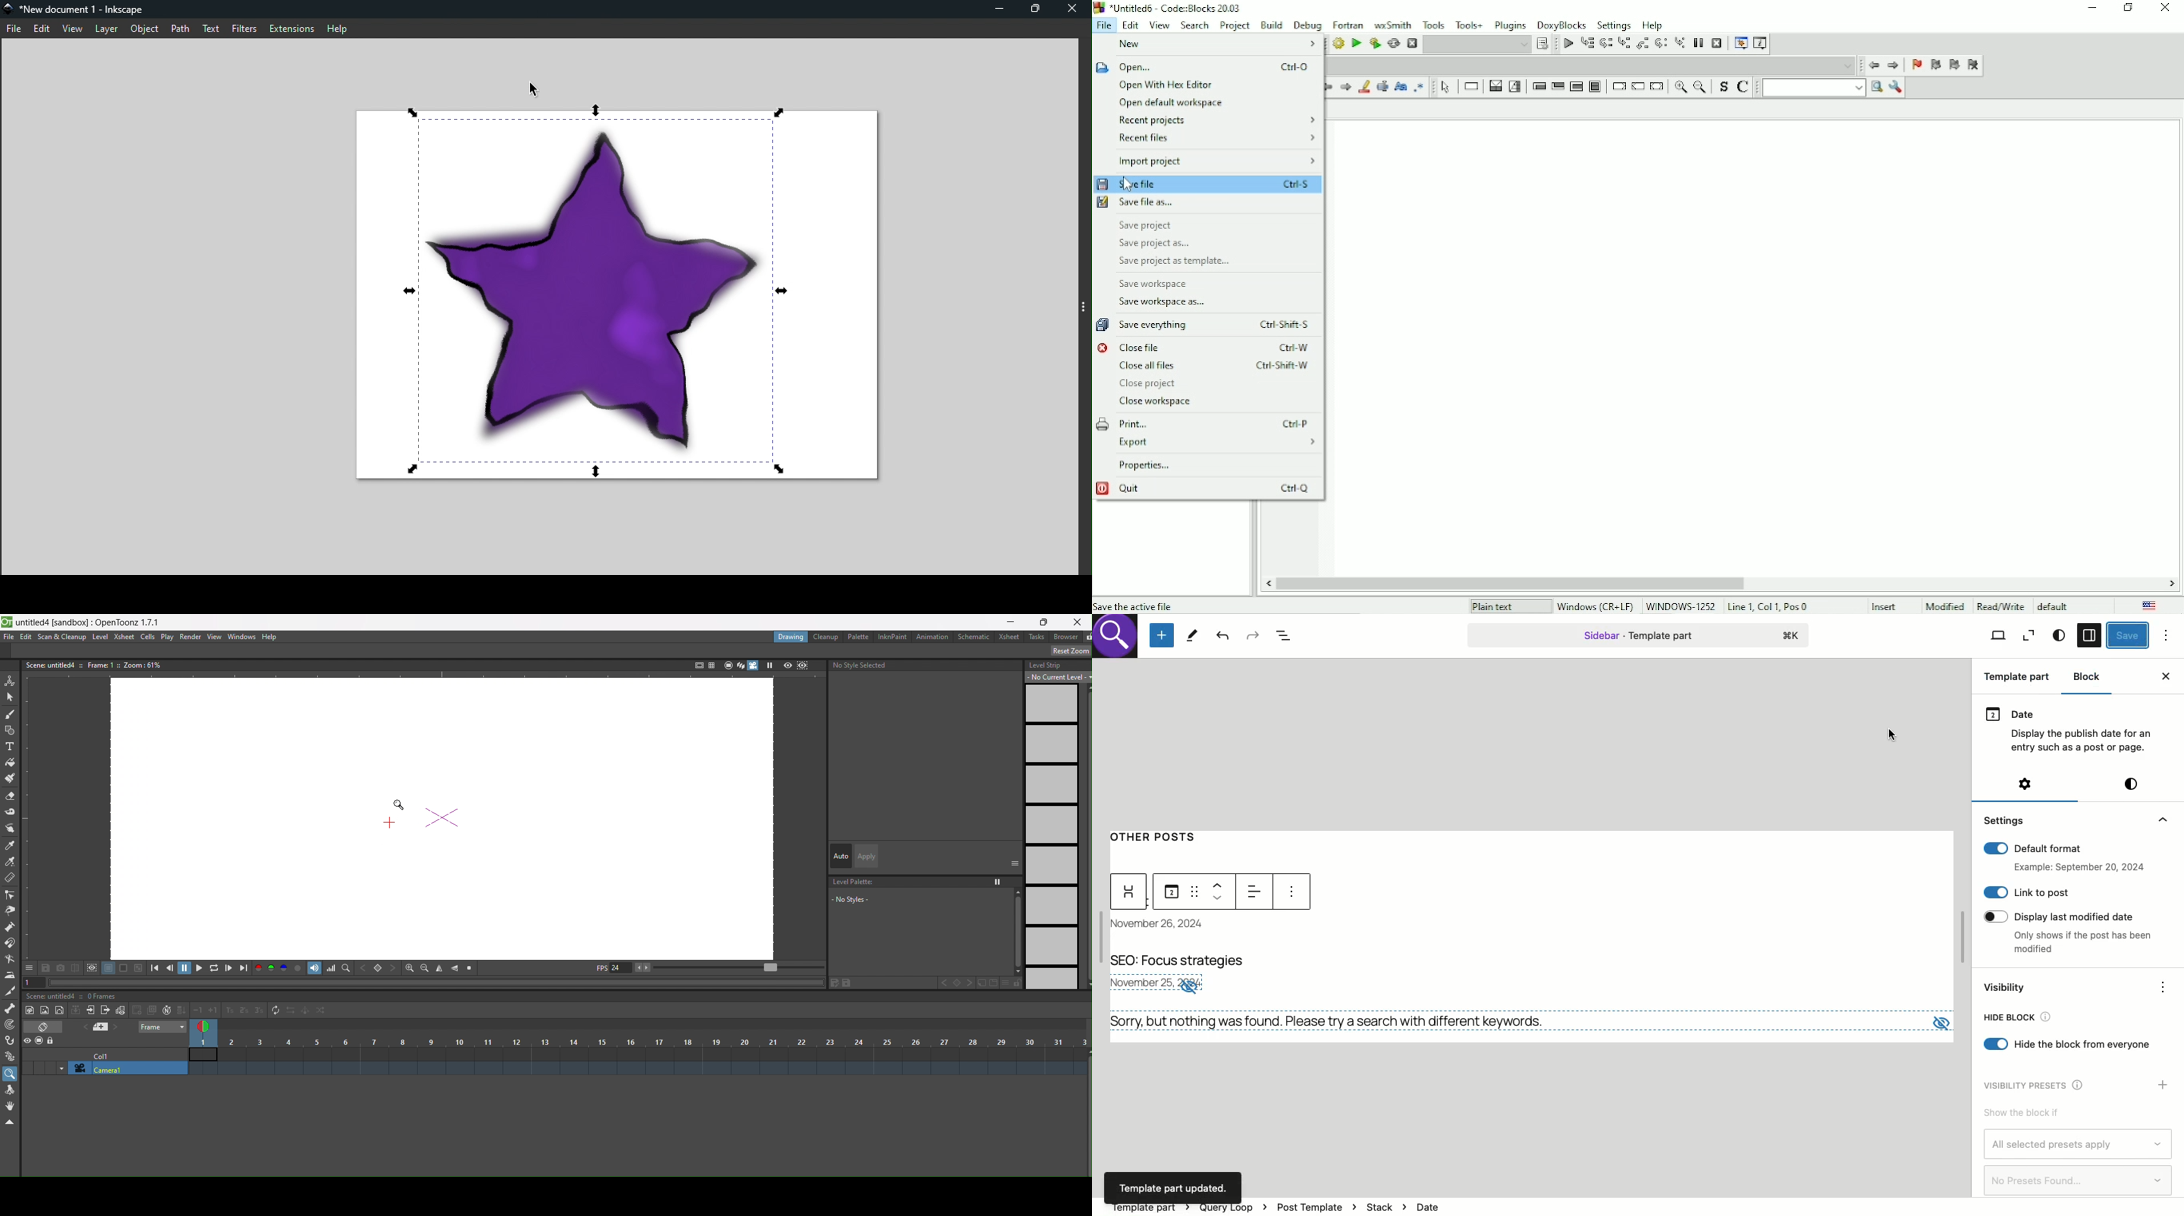 The image size is (2184, 1232). What do you see at coordinates (2161, 820) in the screenshot?
I see `collapse` at bounding box center [2161, 820].